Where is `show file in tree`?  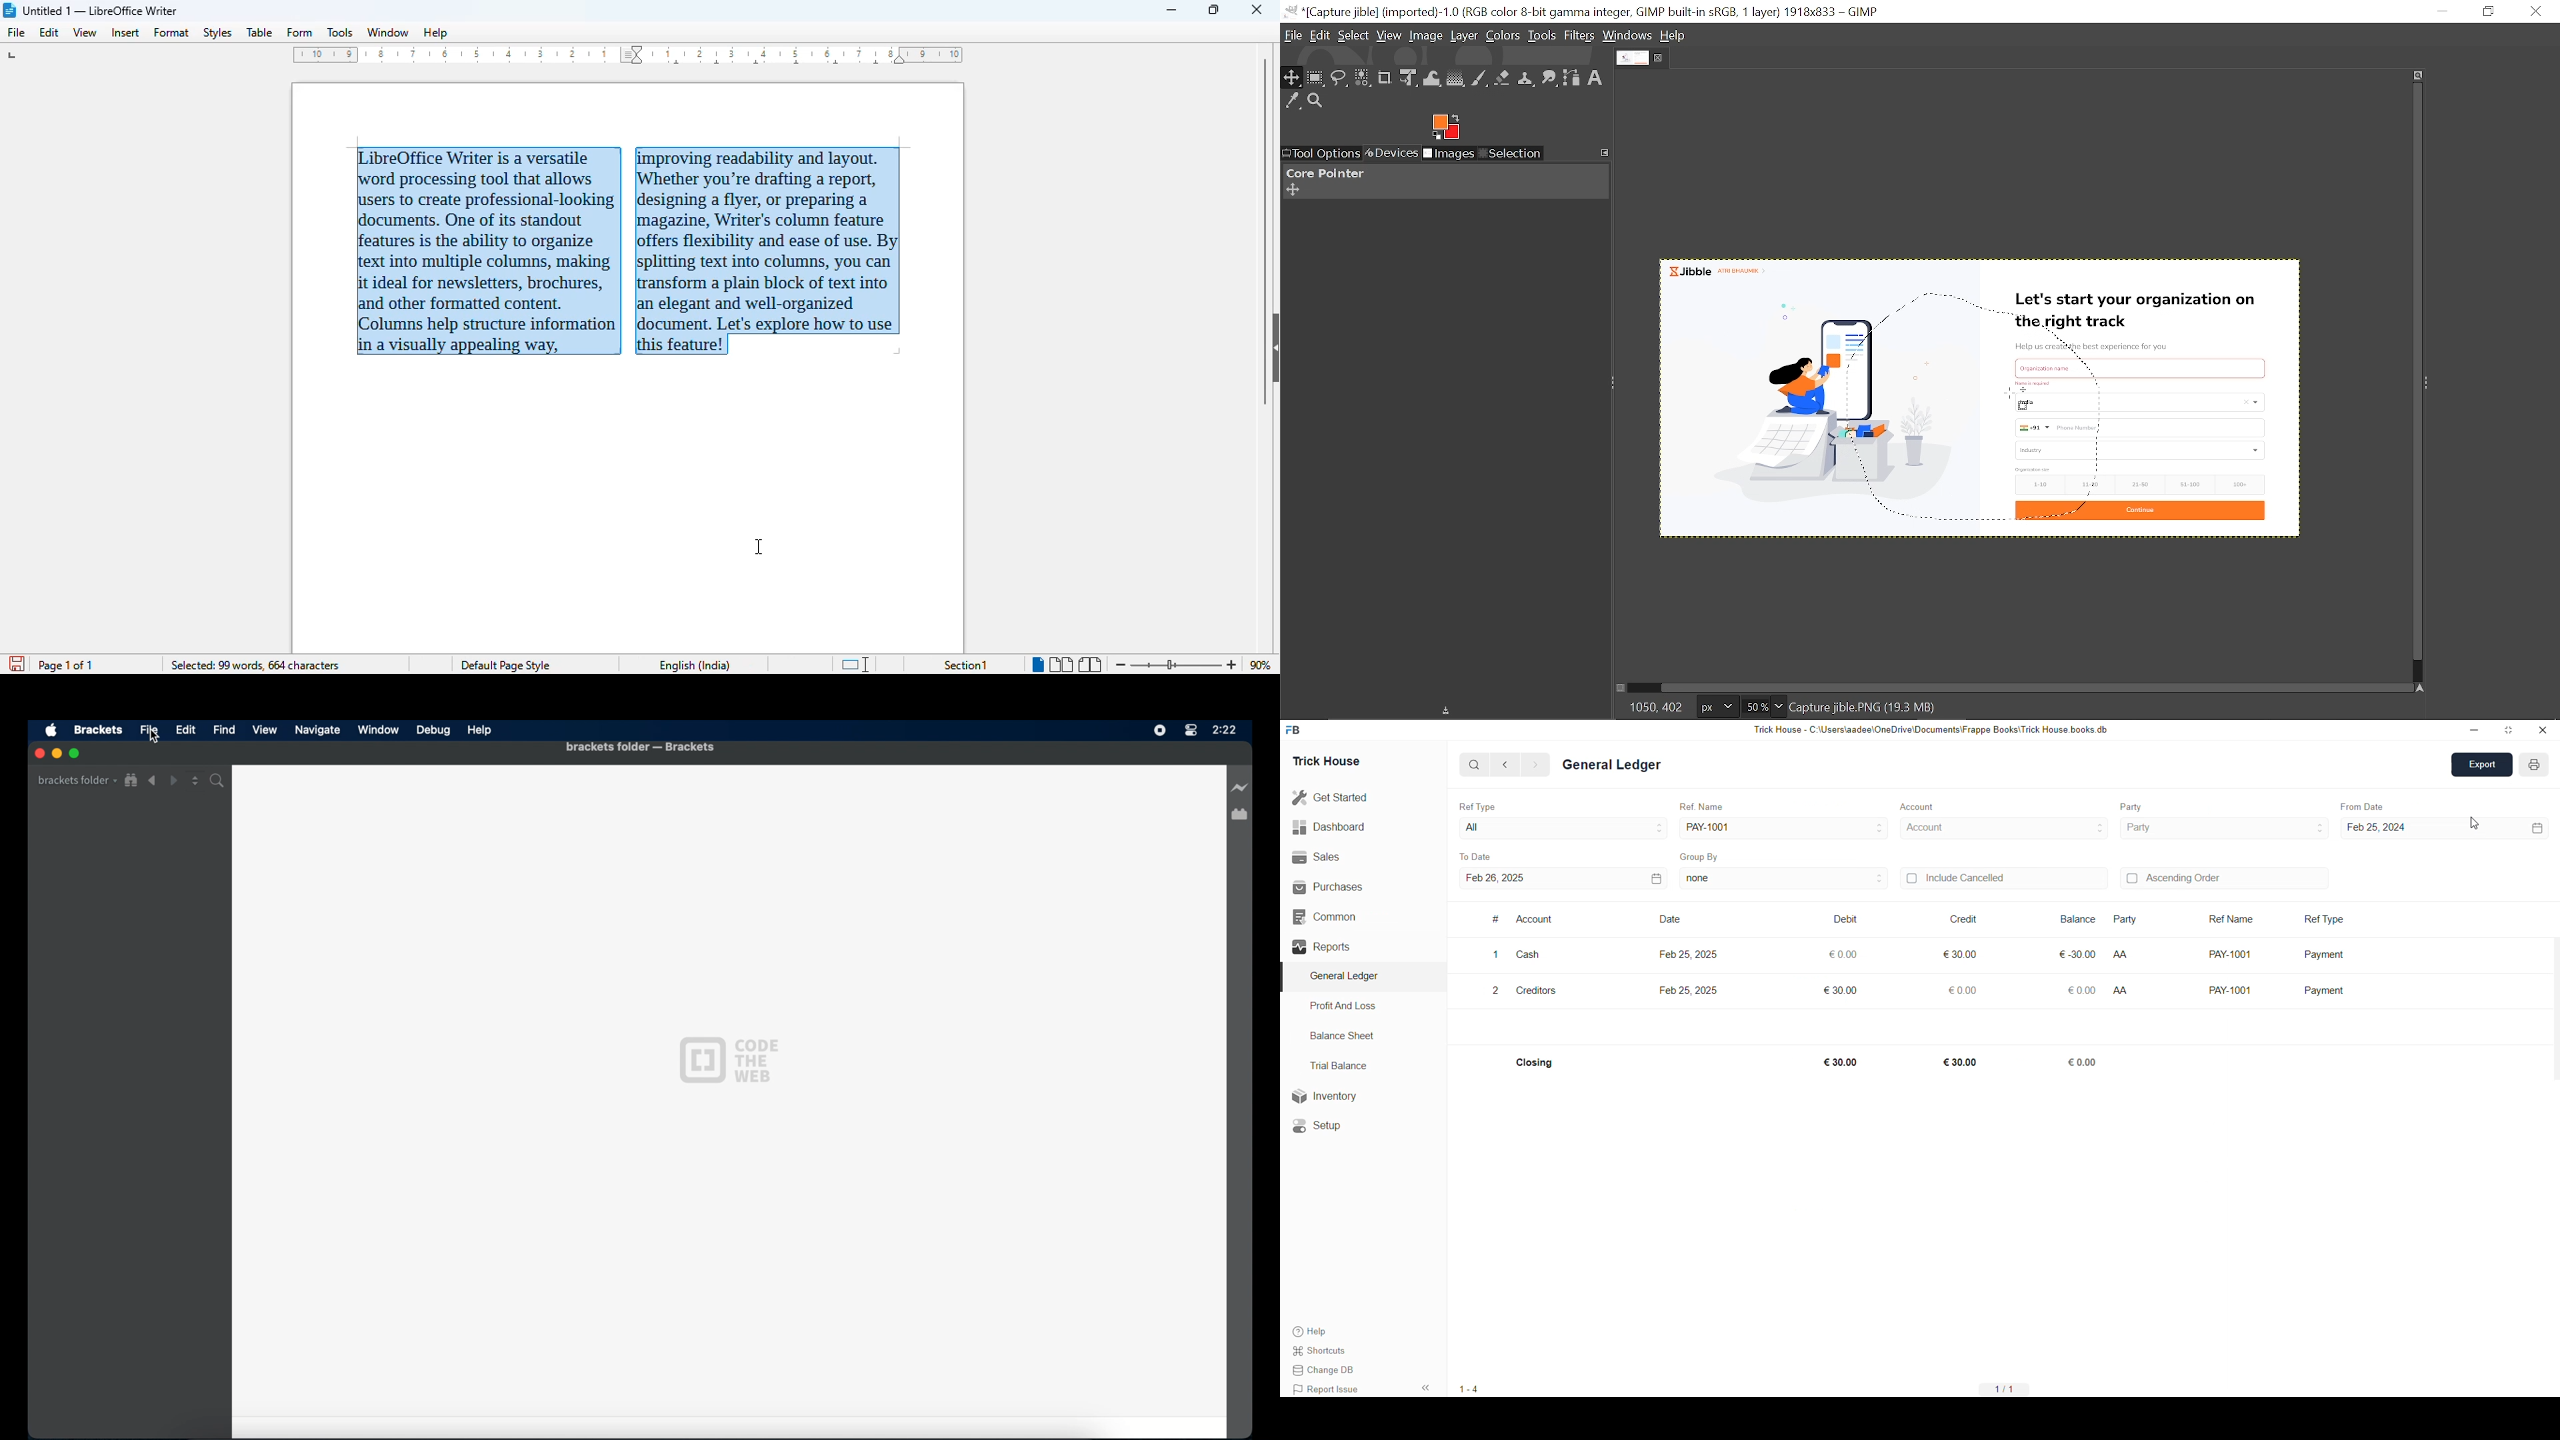 show file in tree is located at coordinates (132, 781).